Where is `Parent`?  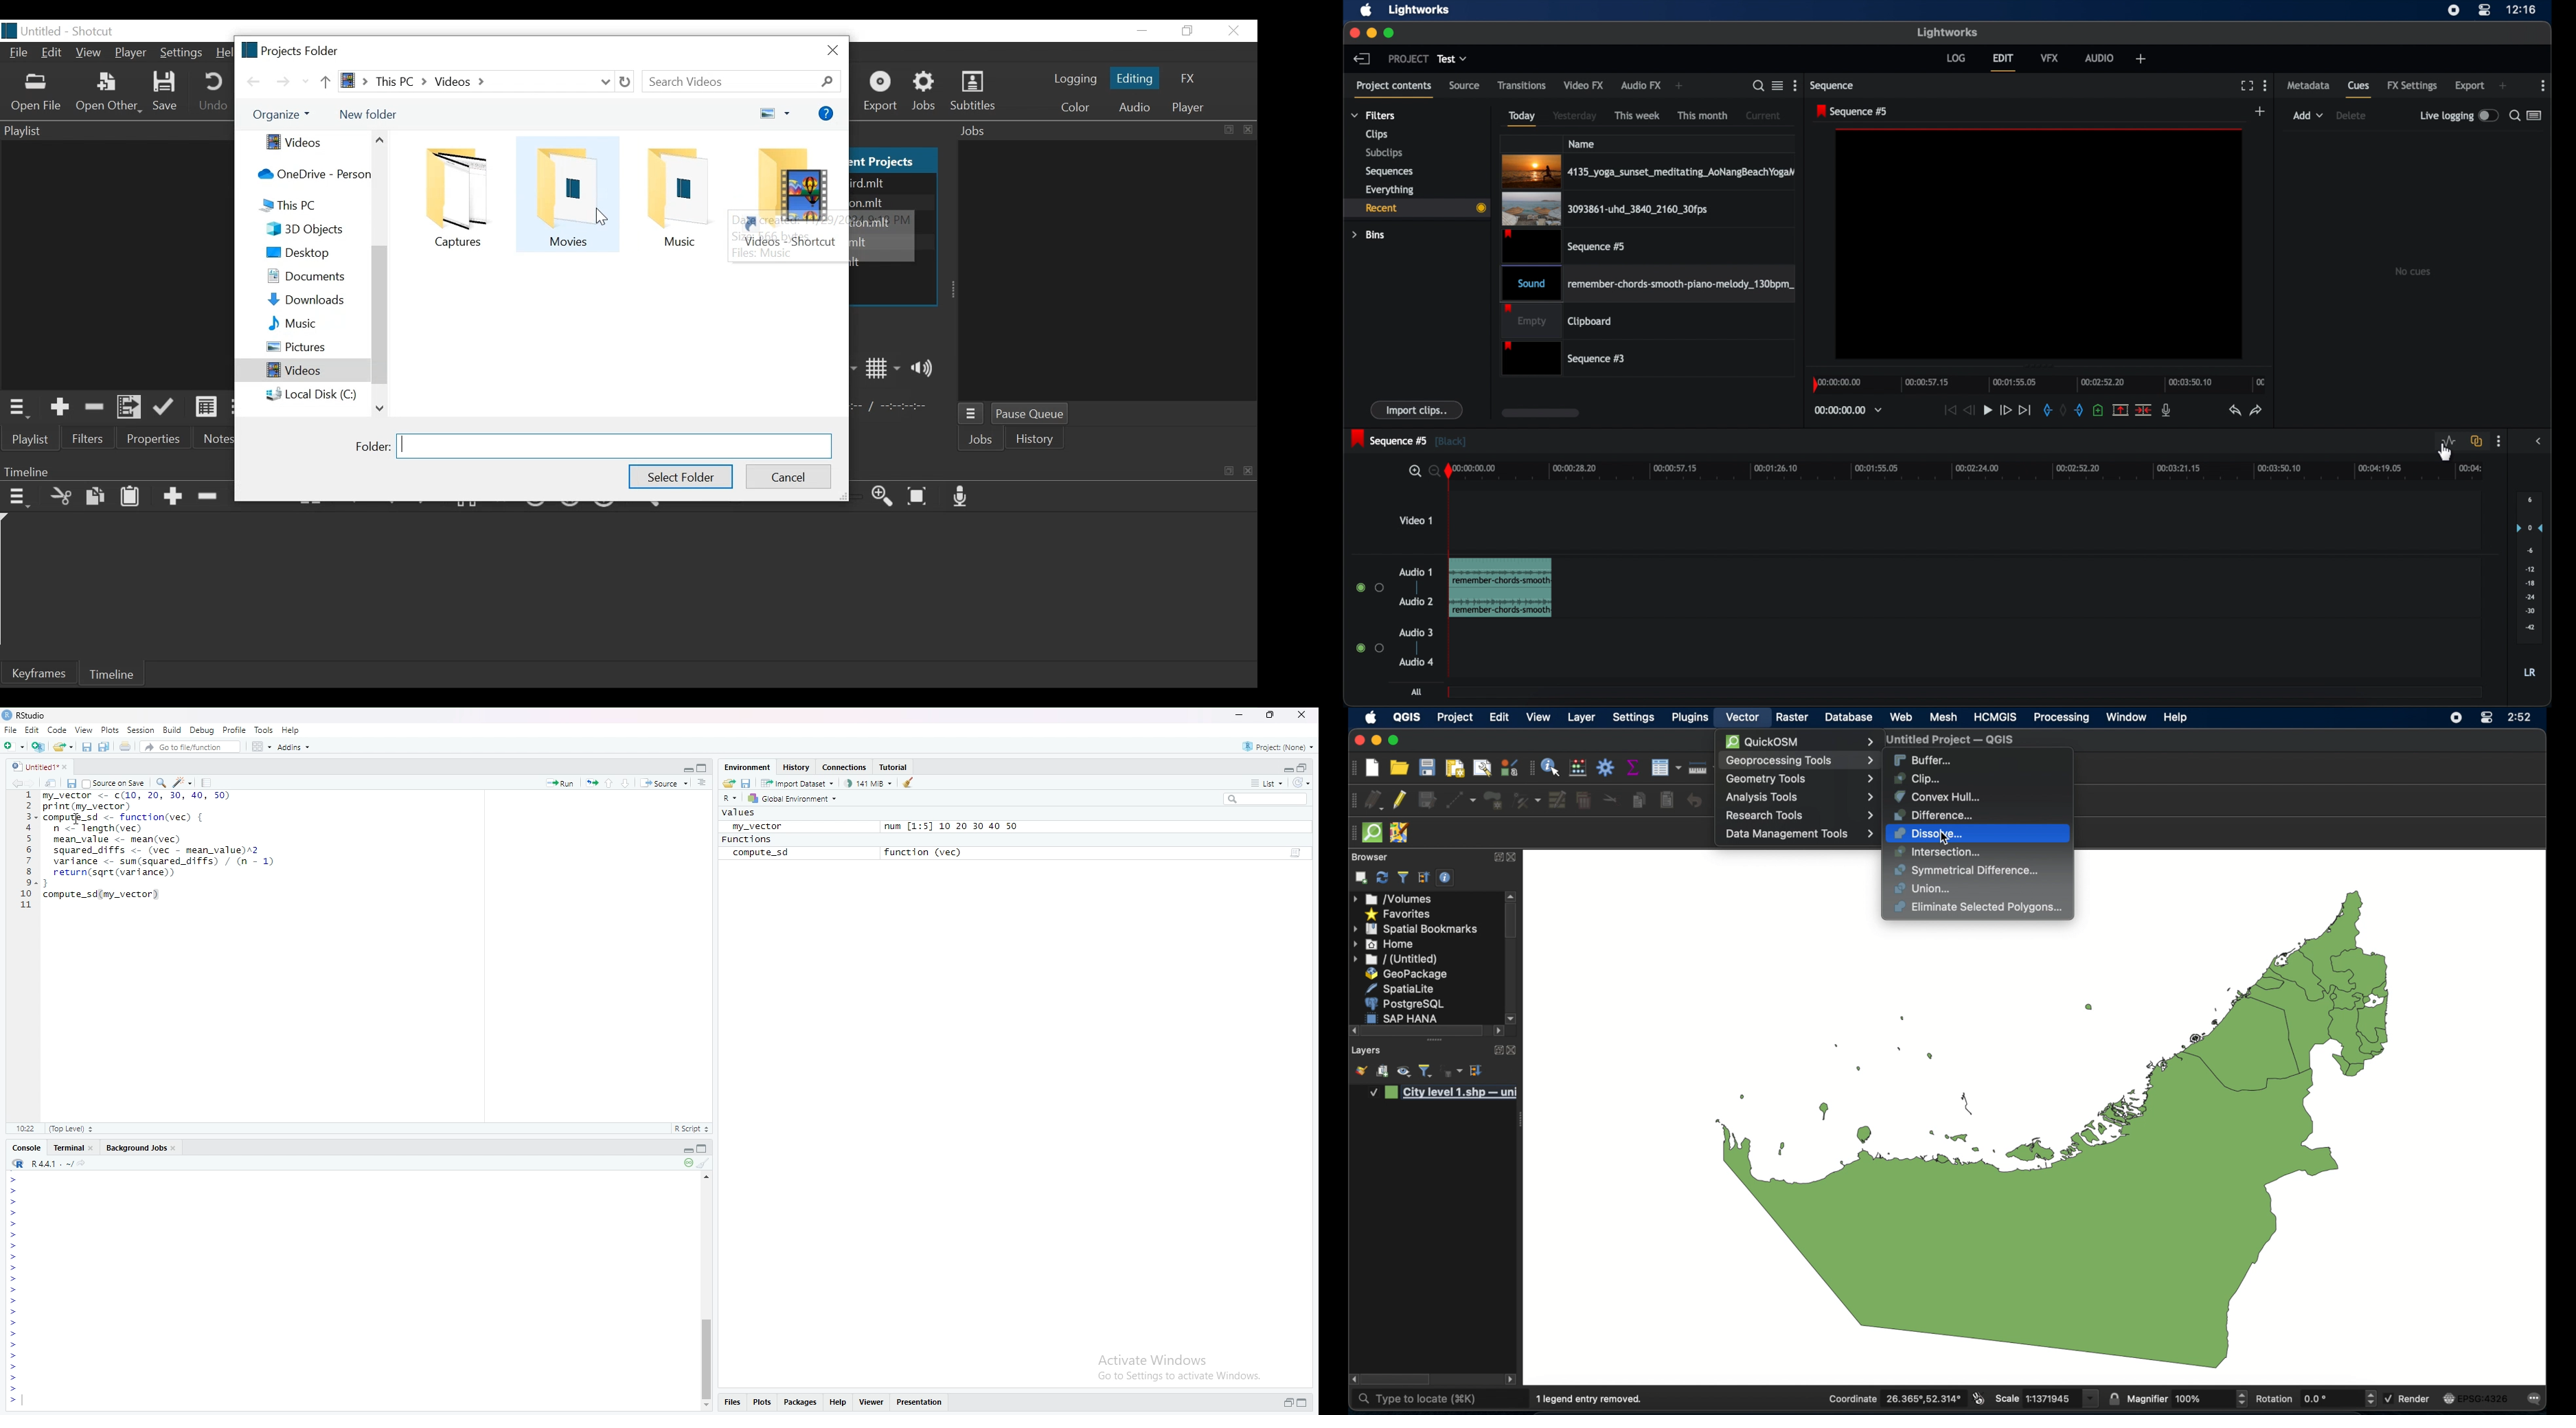
Parent is located at coordinates (324, 82).